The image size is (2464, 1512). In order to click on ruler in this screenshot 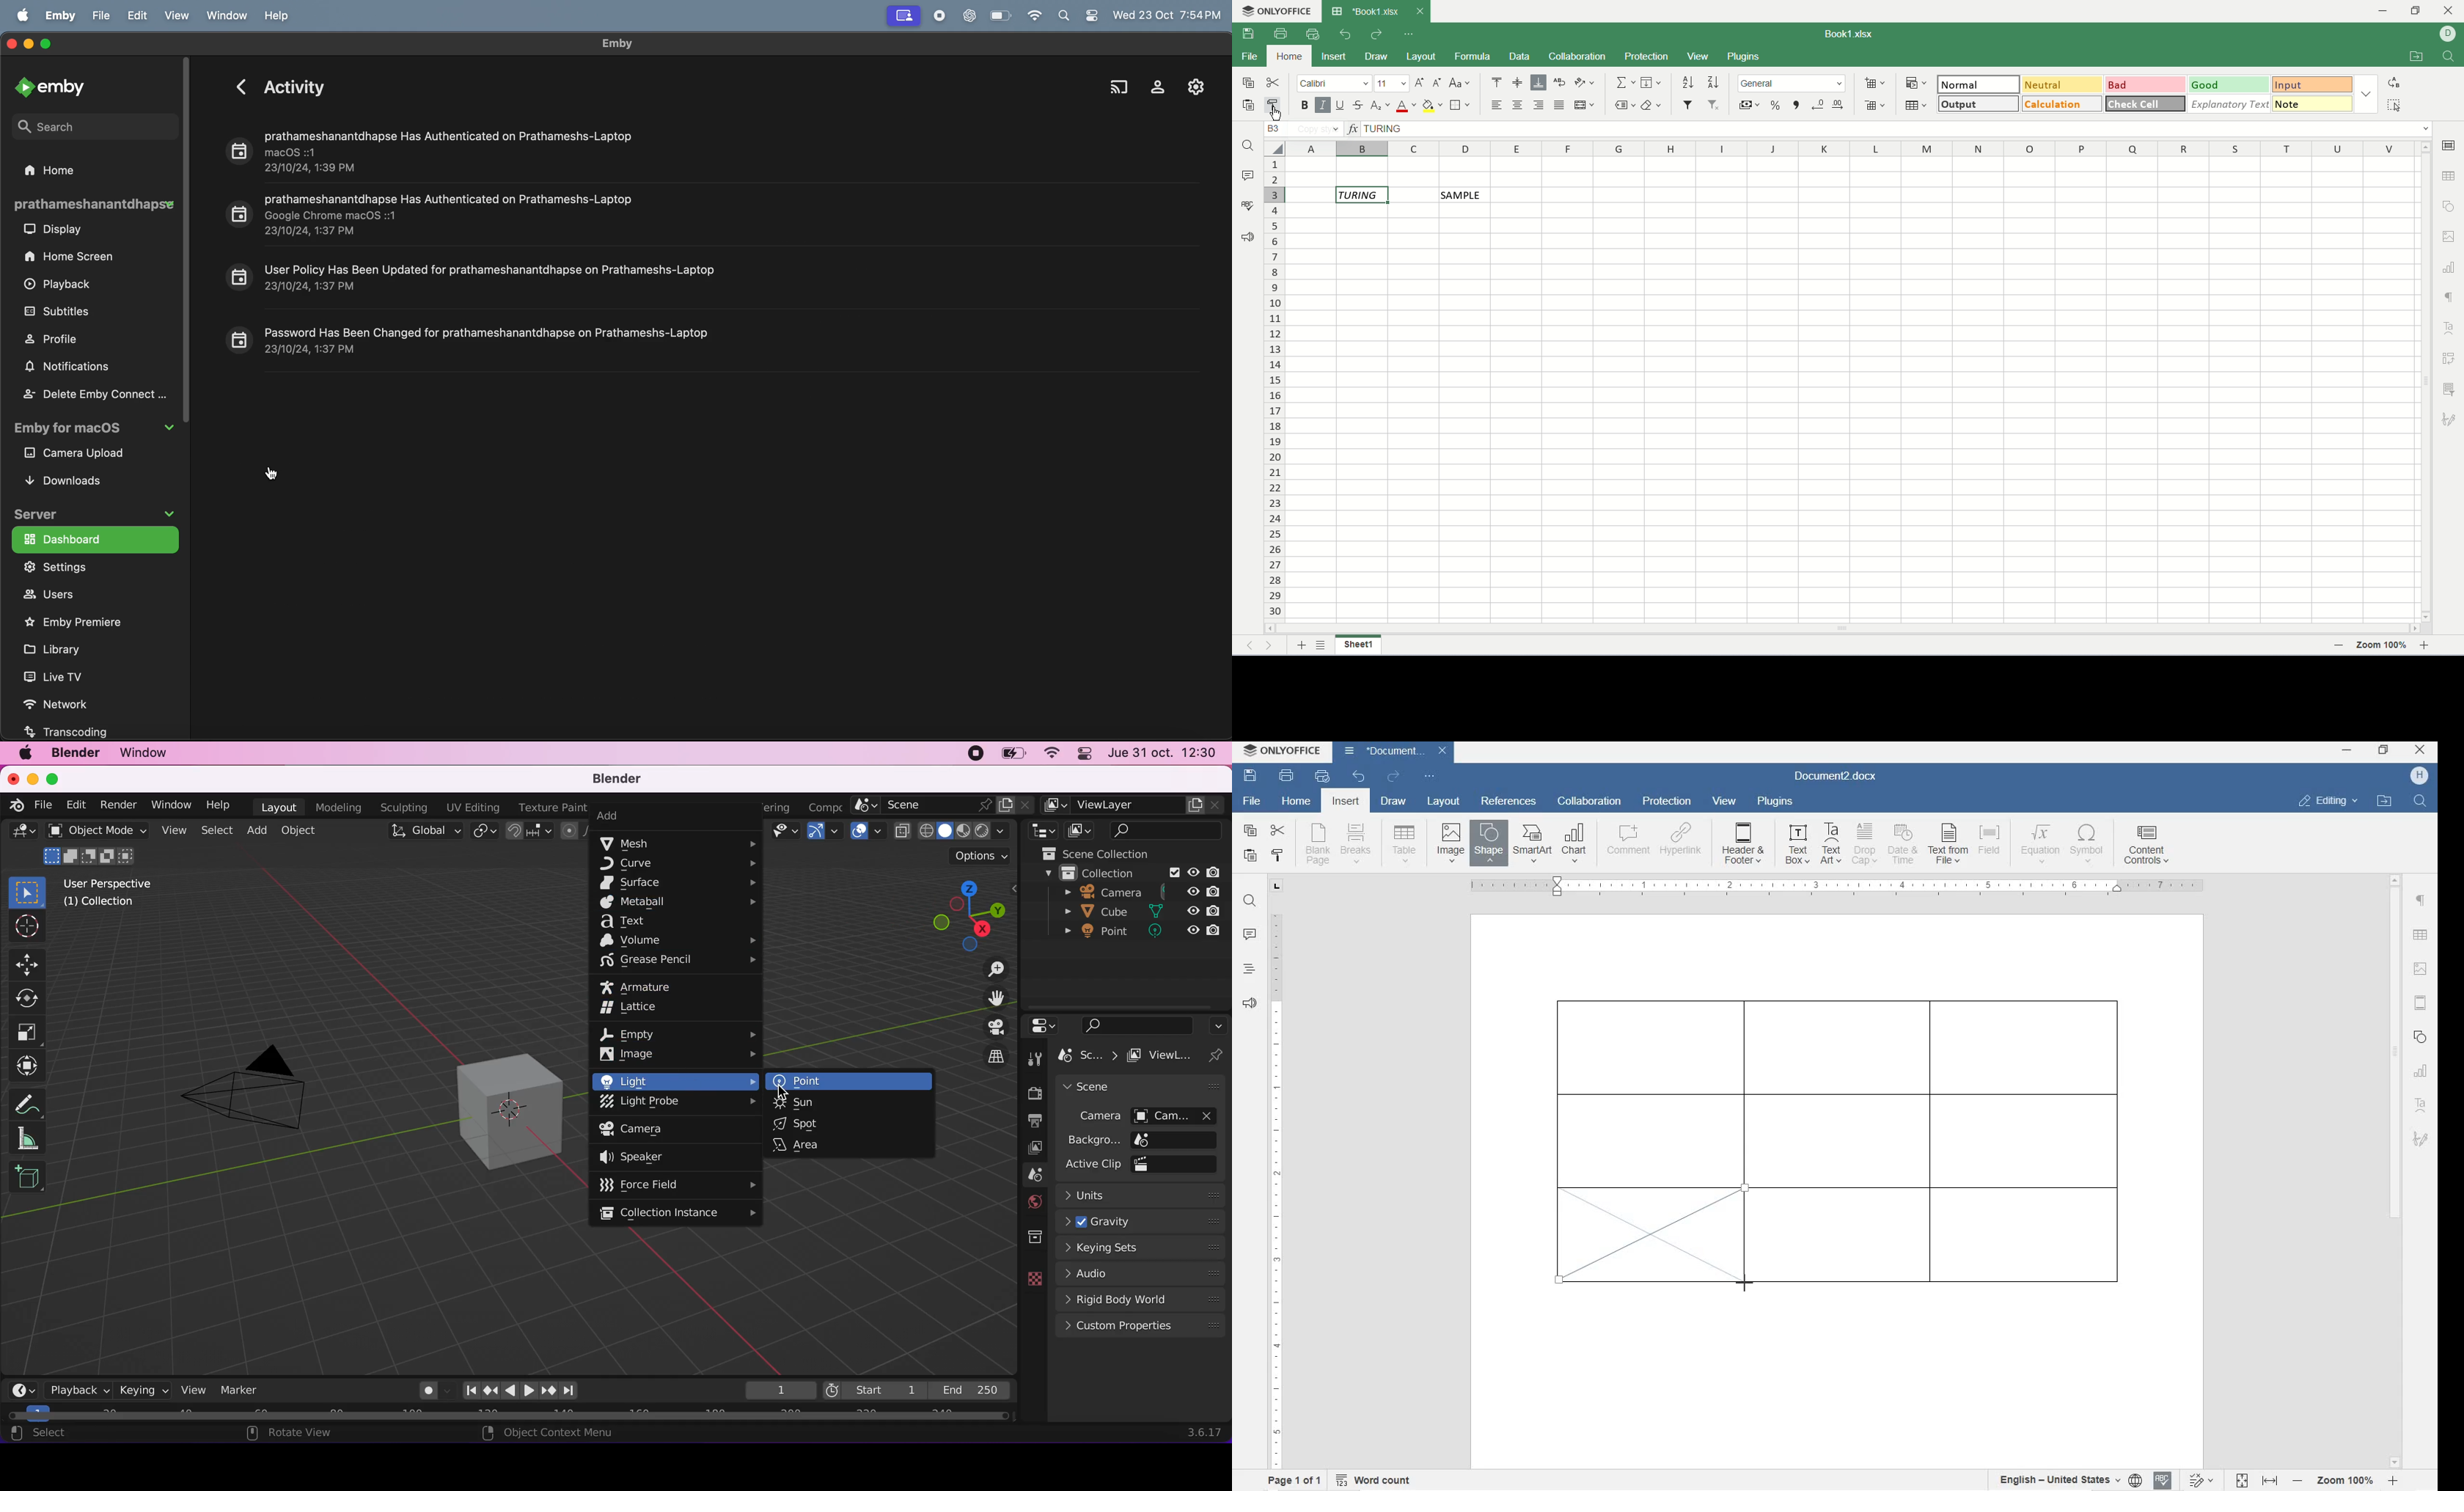, I will do `click(1843, 888)`.